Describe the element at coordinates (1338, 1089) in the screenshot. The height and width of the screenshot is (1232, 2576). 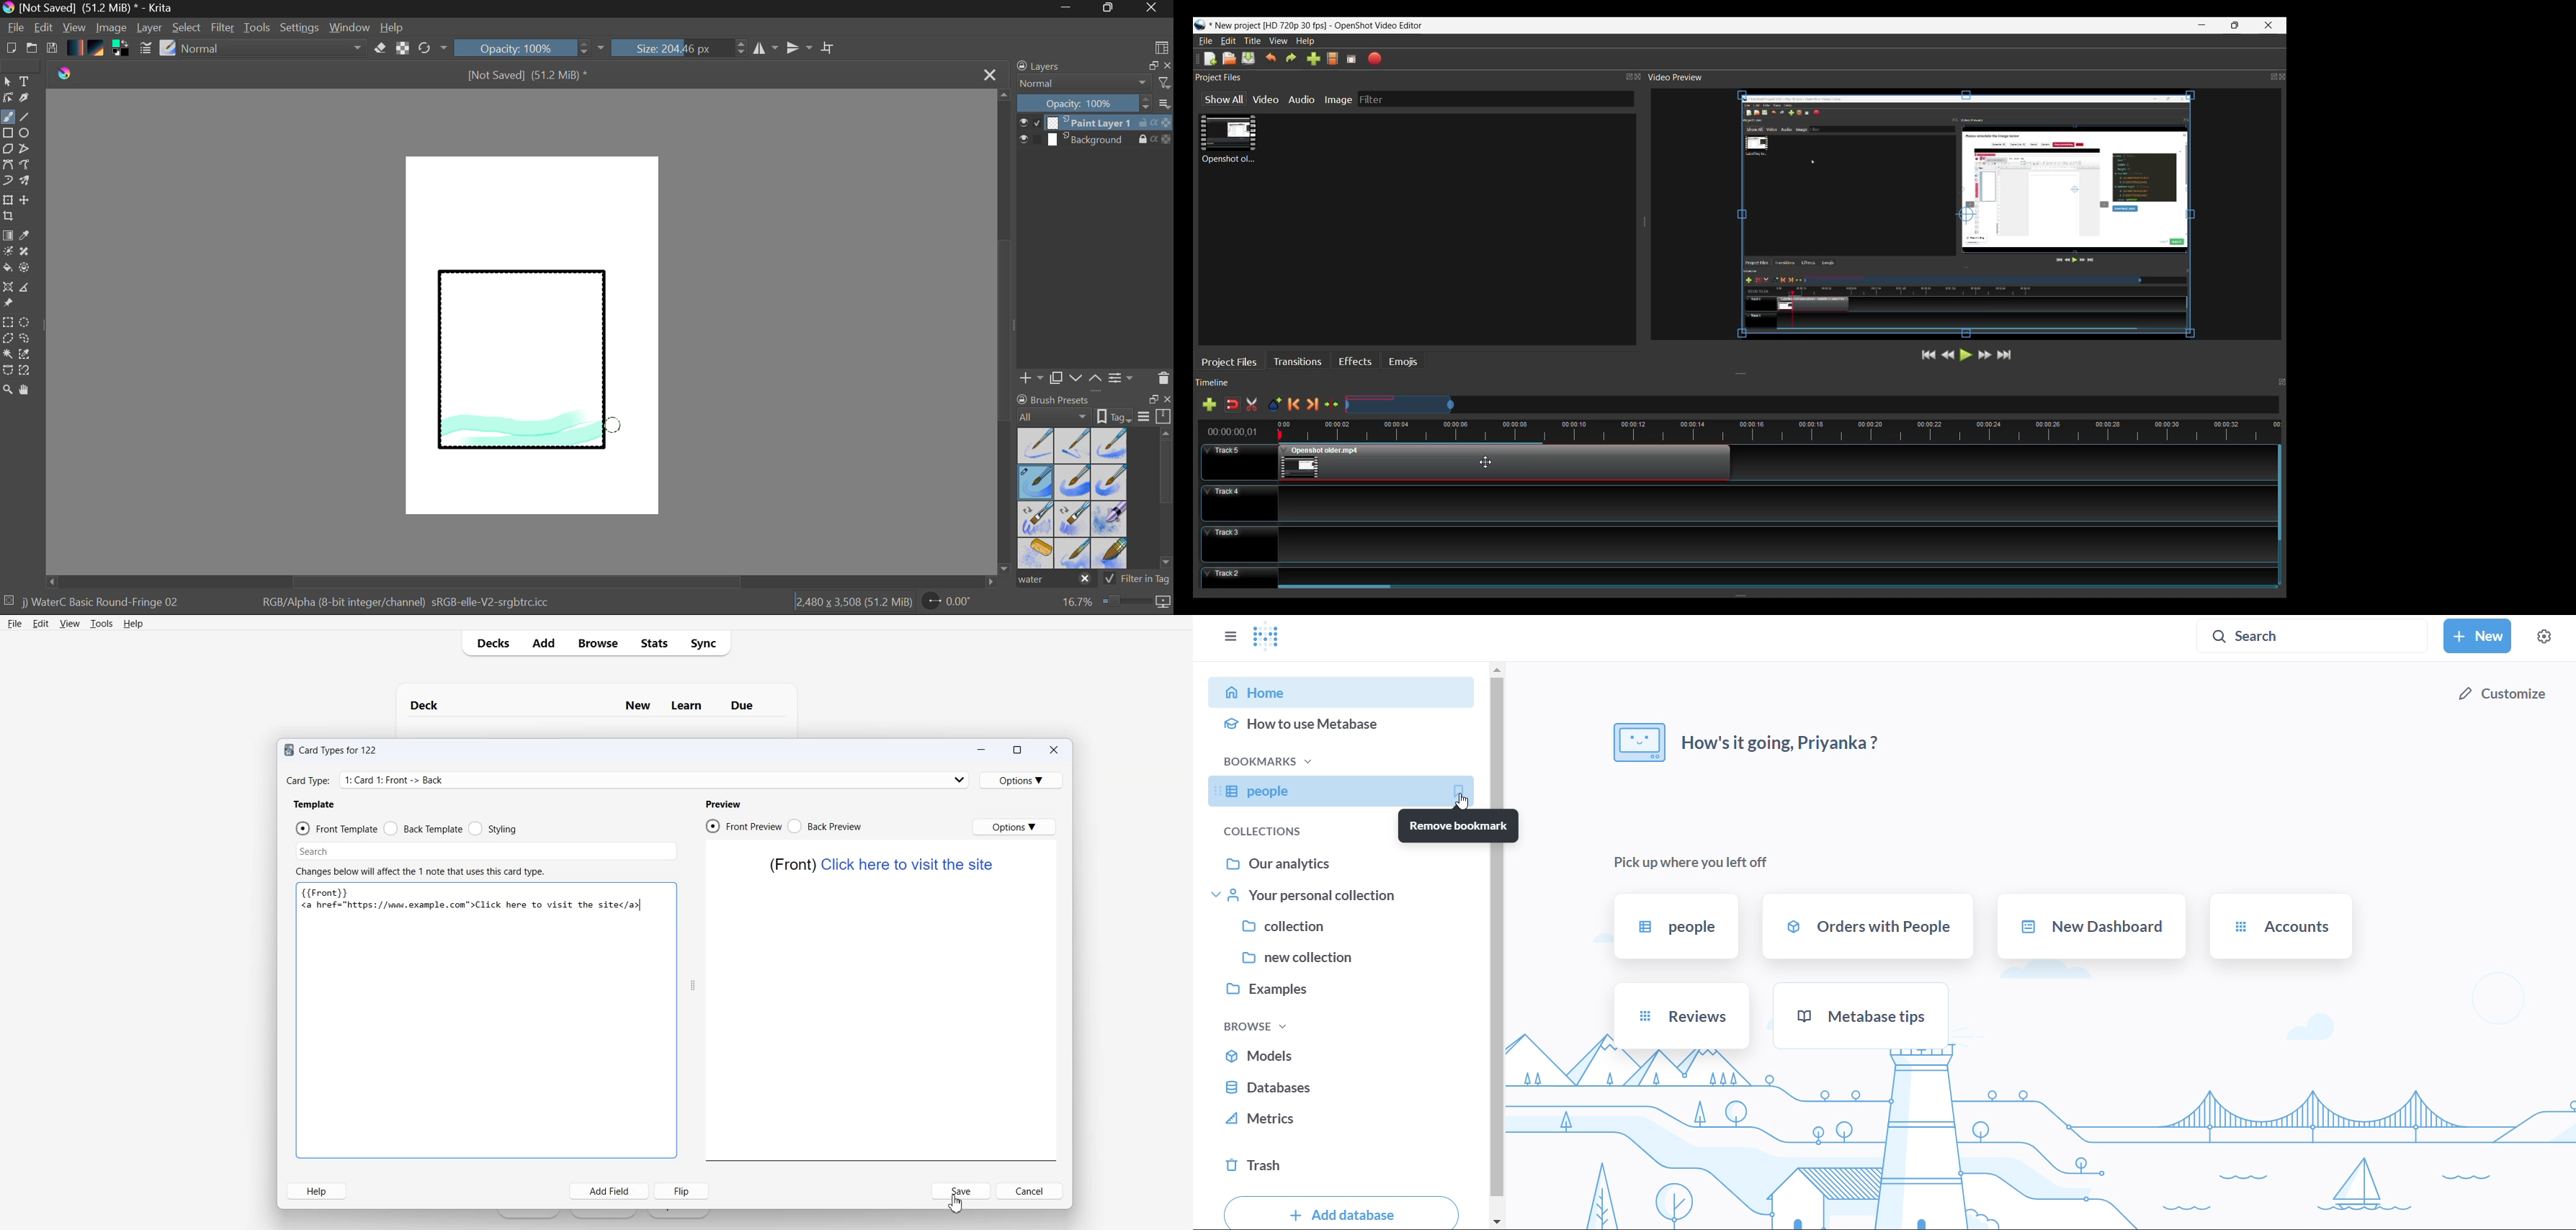
I see `database` at that location.